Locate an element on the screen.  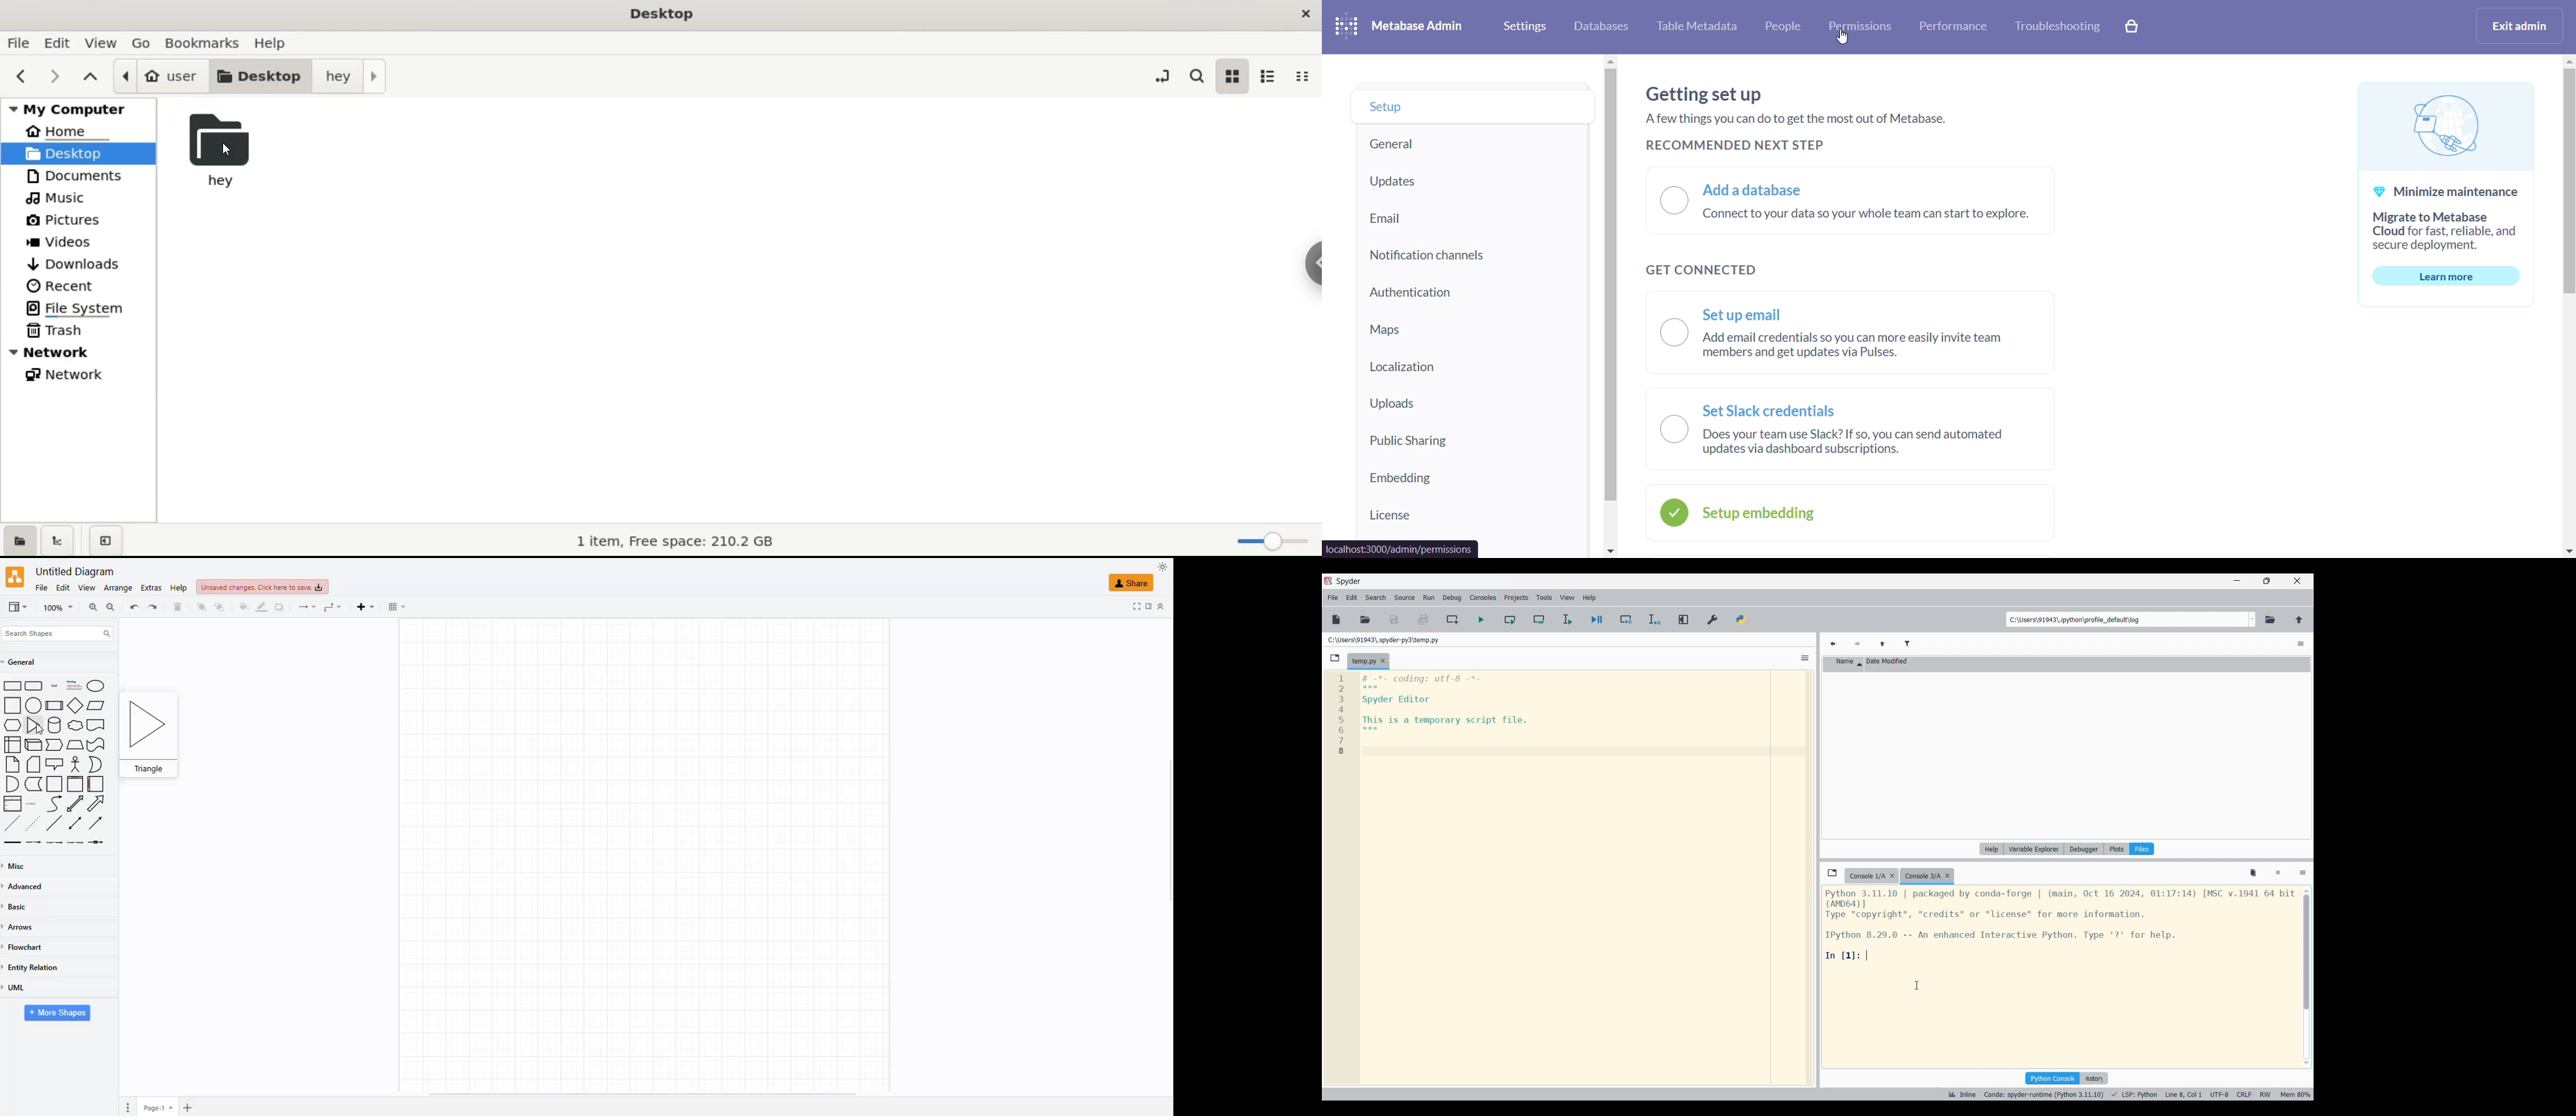
Show in smaller tab is located at coordinates (2267, 581).